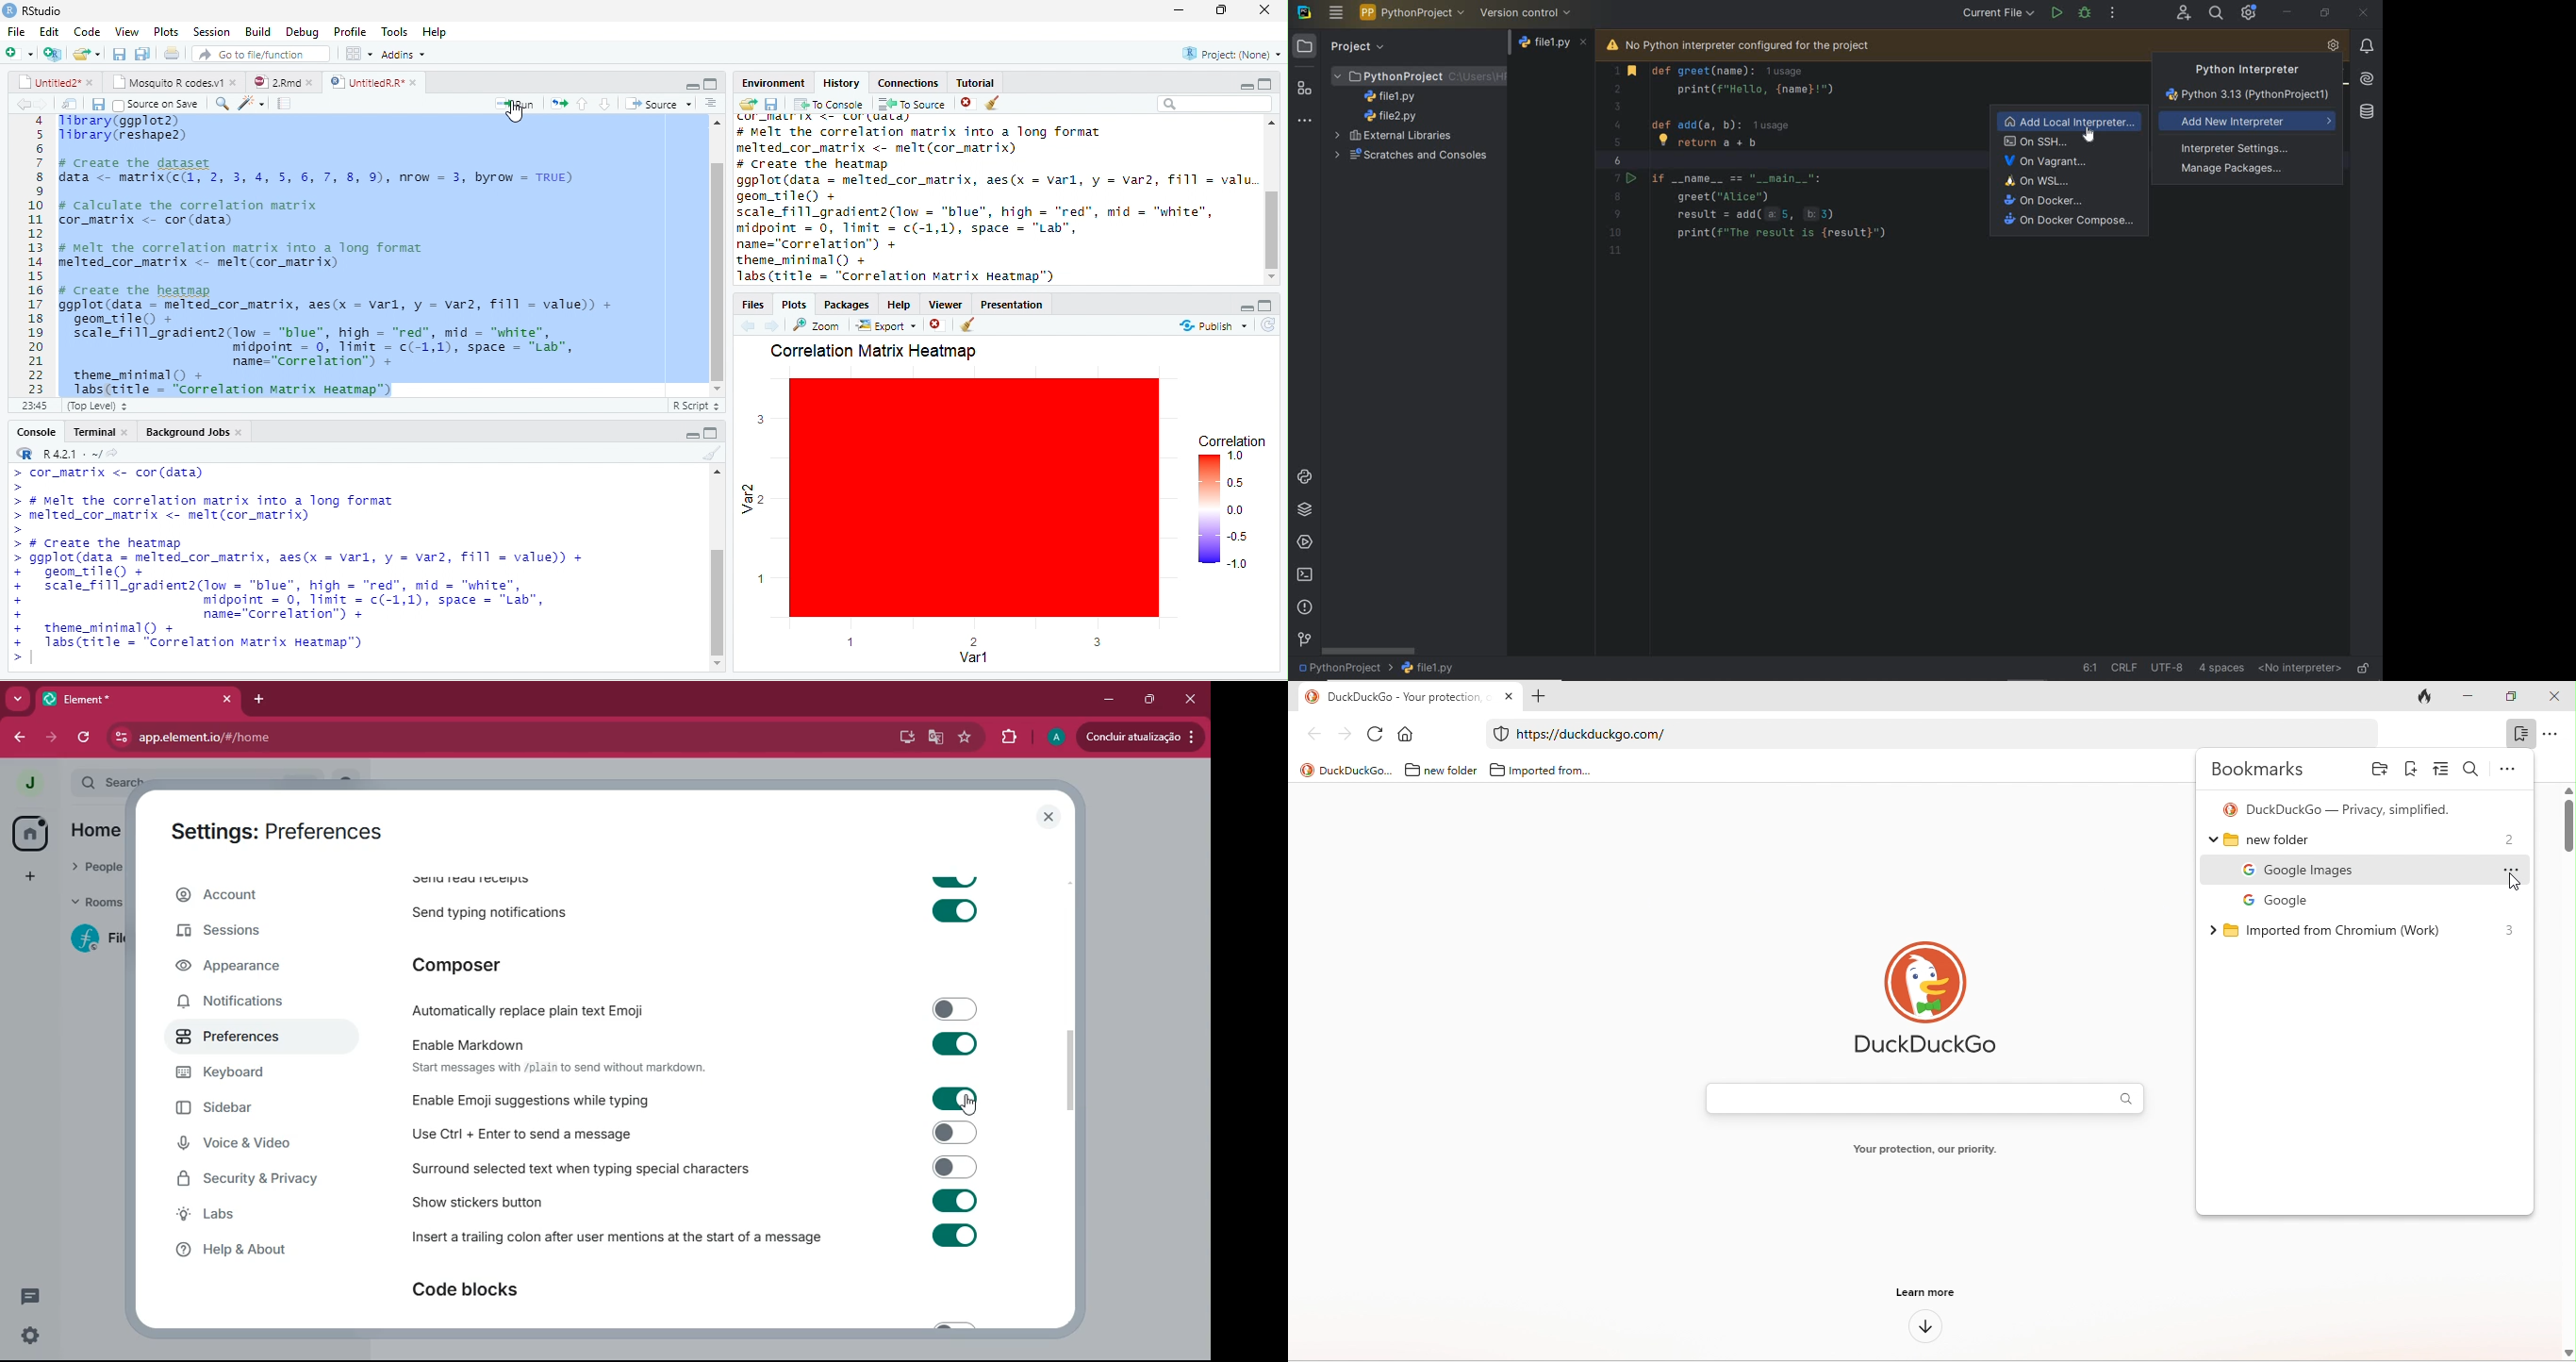  Describe the element at coordinates (252, 897) in the screenshot. I see `account` at that location.